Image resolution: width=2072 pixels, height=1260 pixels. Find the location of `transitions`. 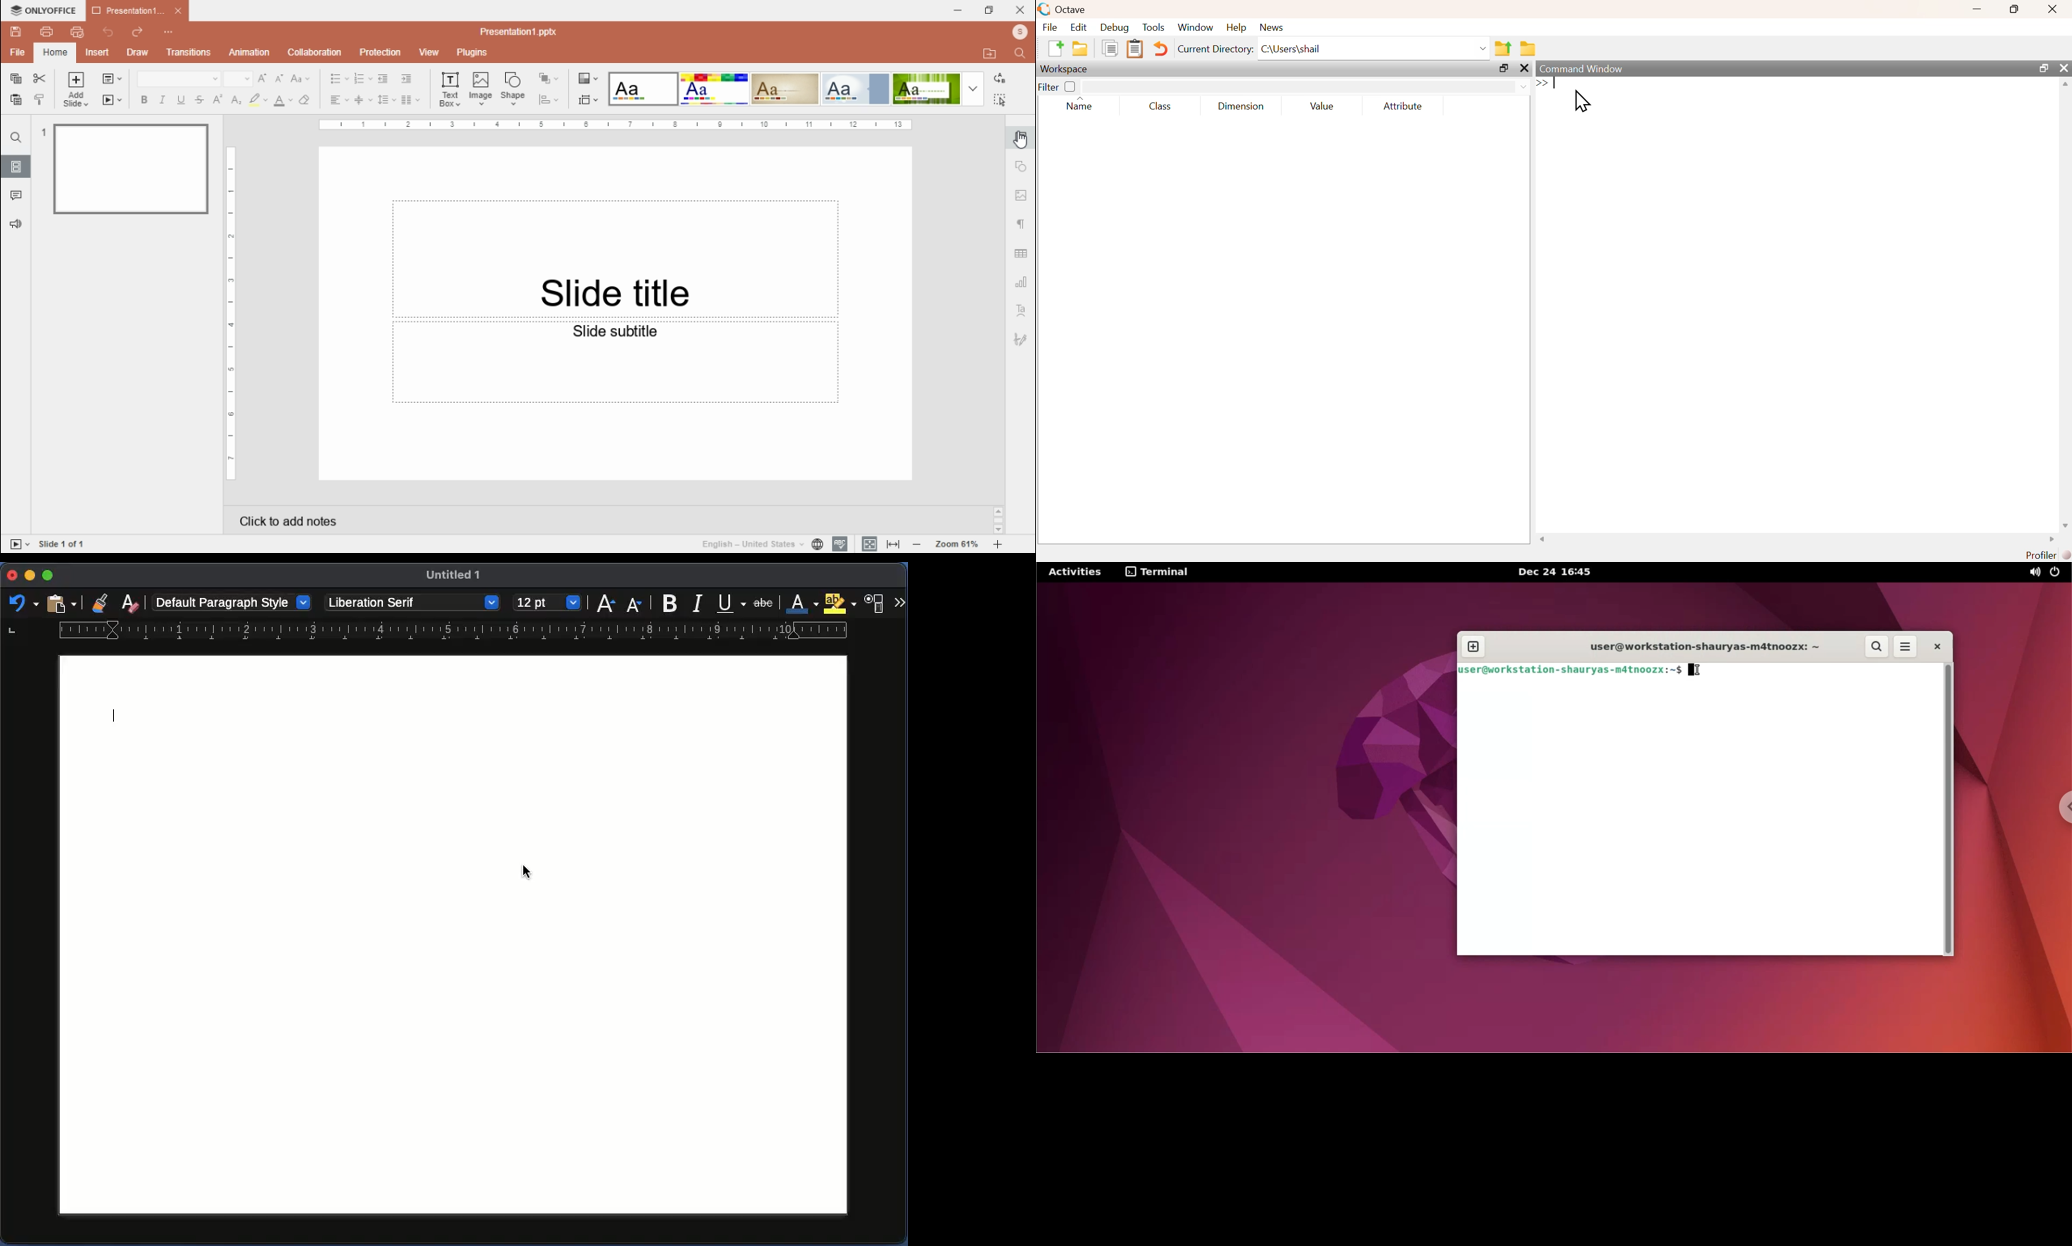

transitions is located at coordinates (186, 53).